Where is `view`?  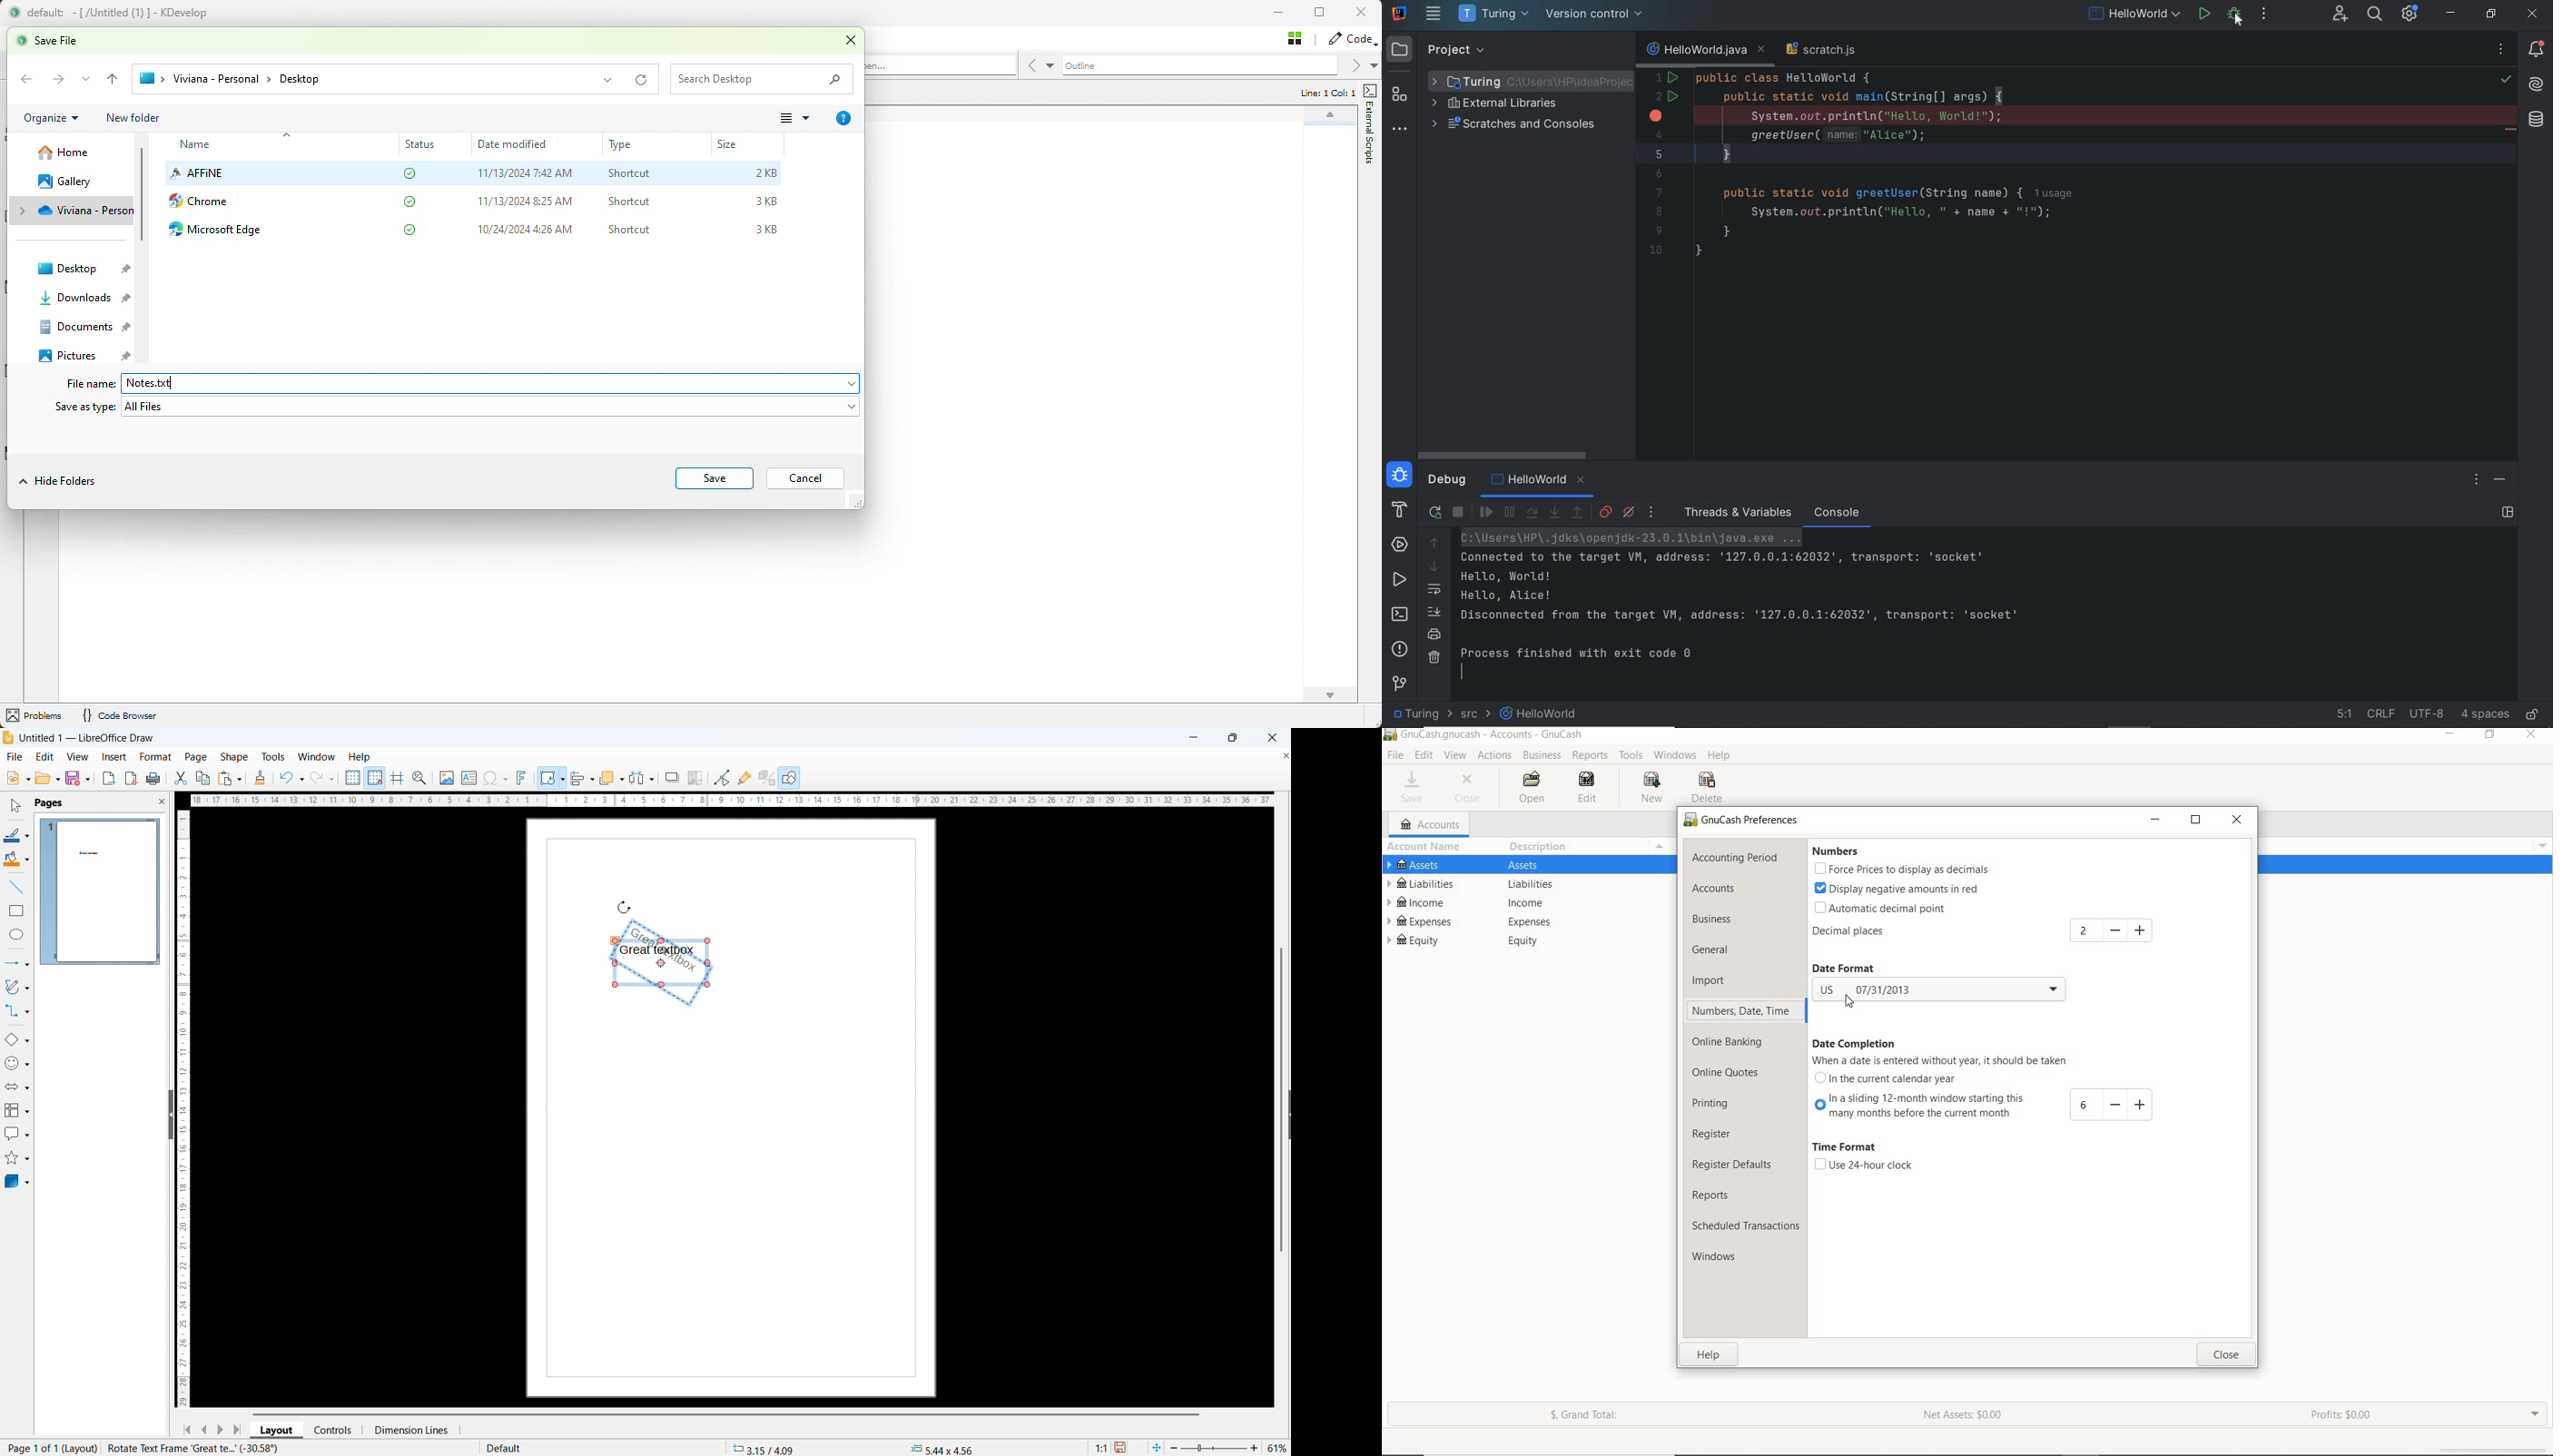 view is located at coordinates (77, 756).